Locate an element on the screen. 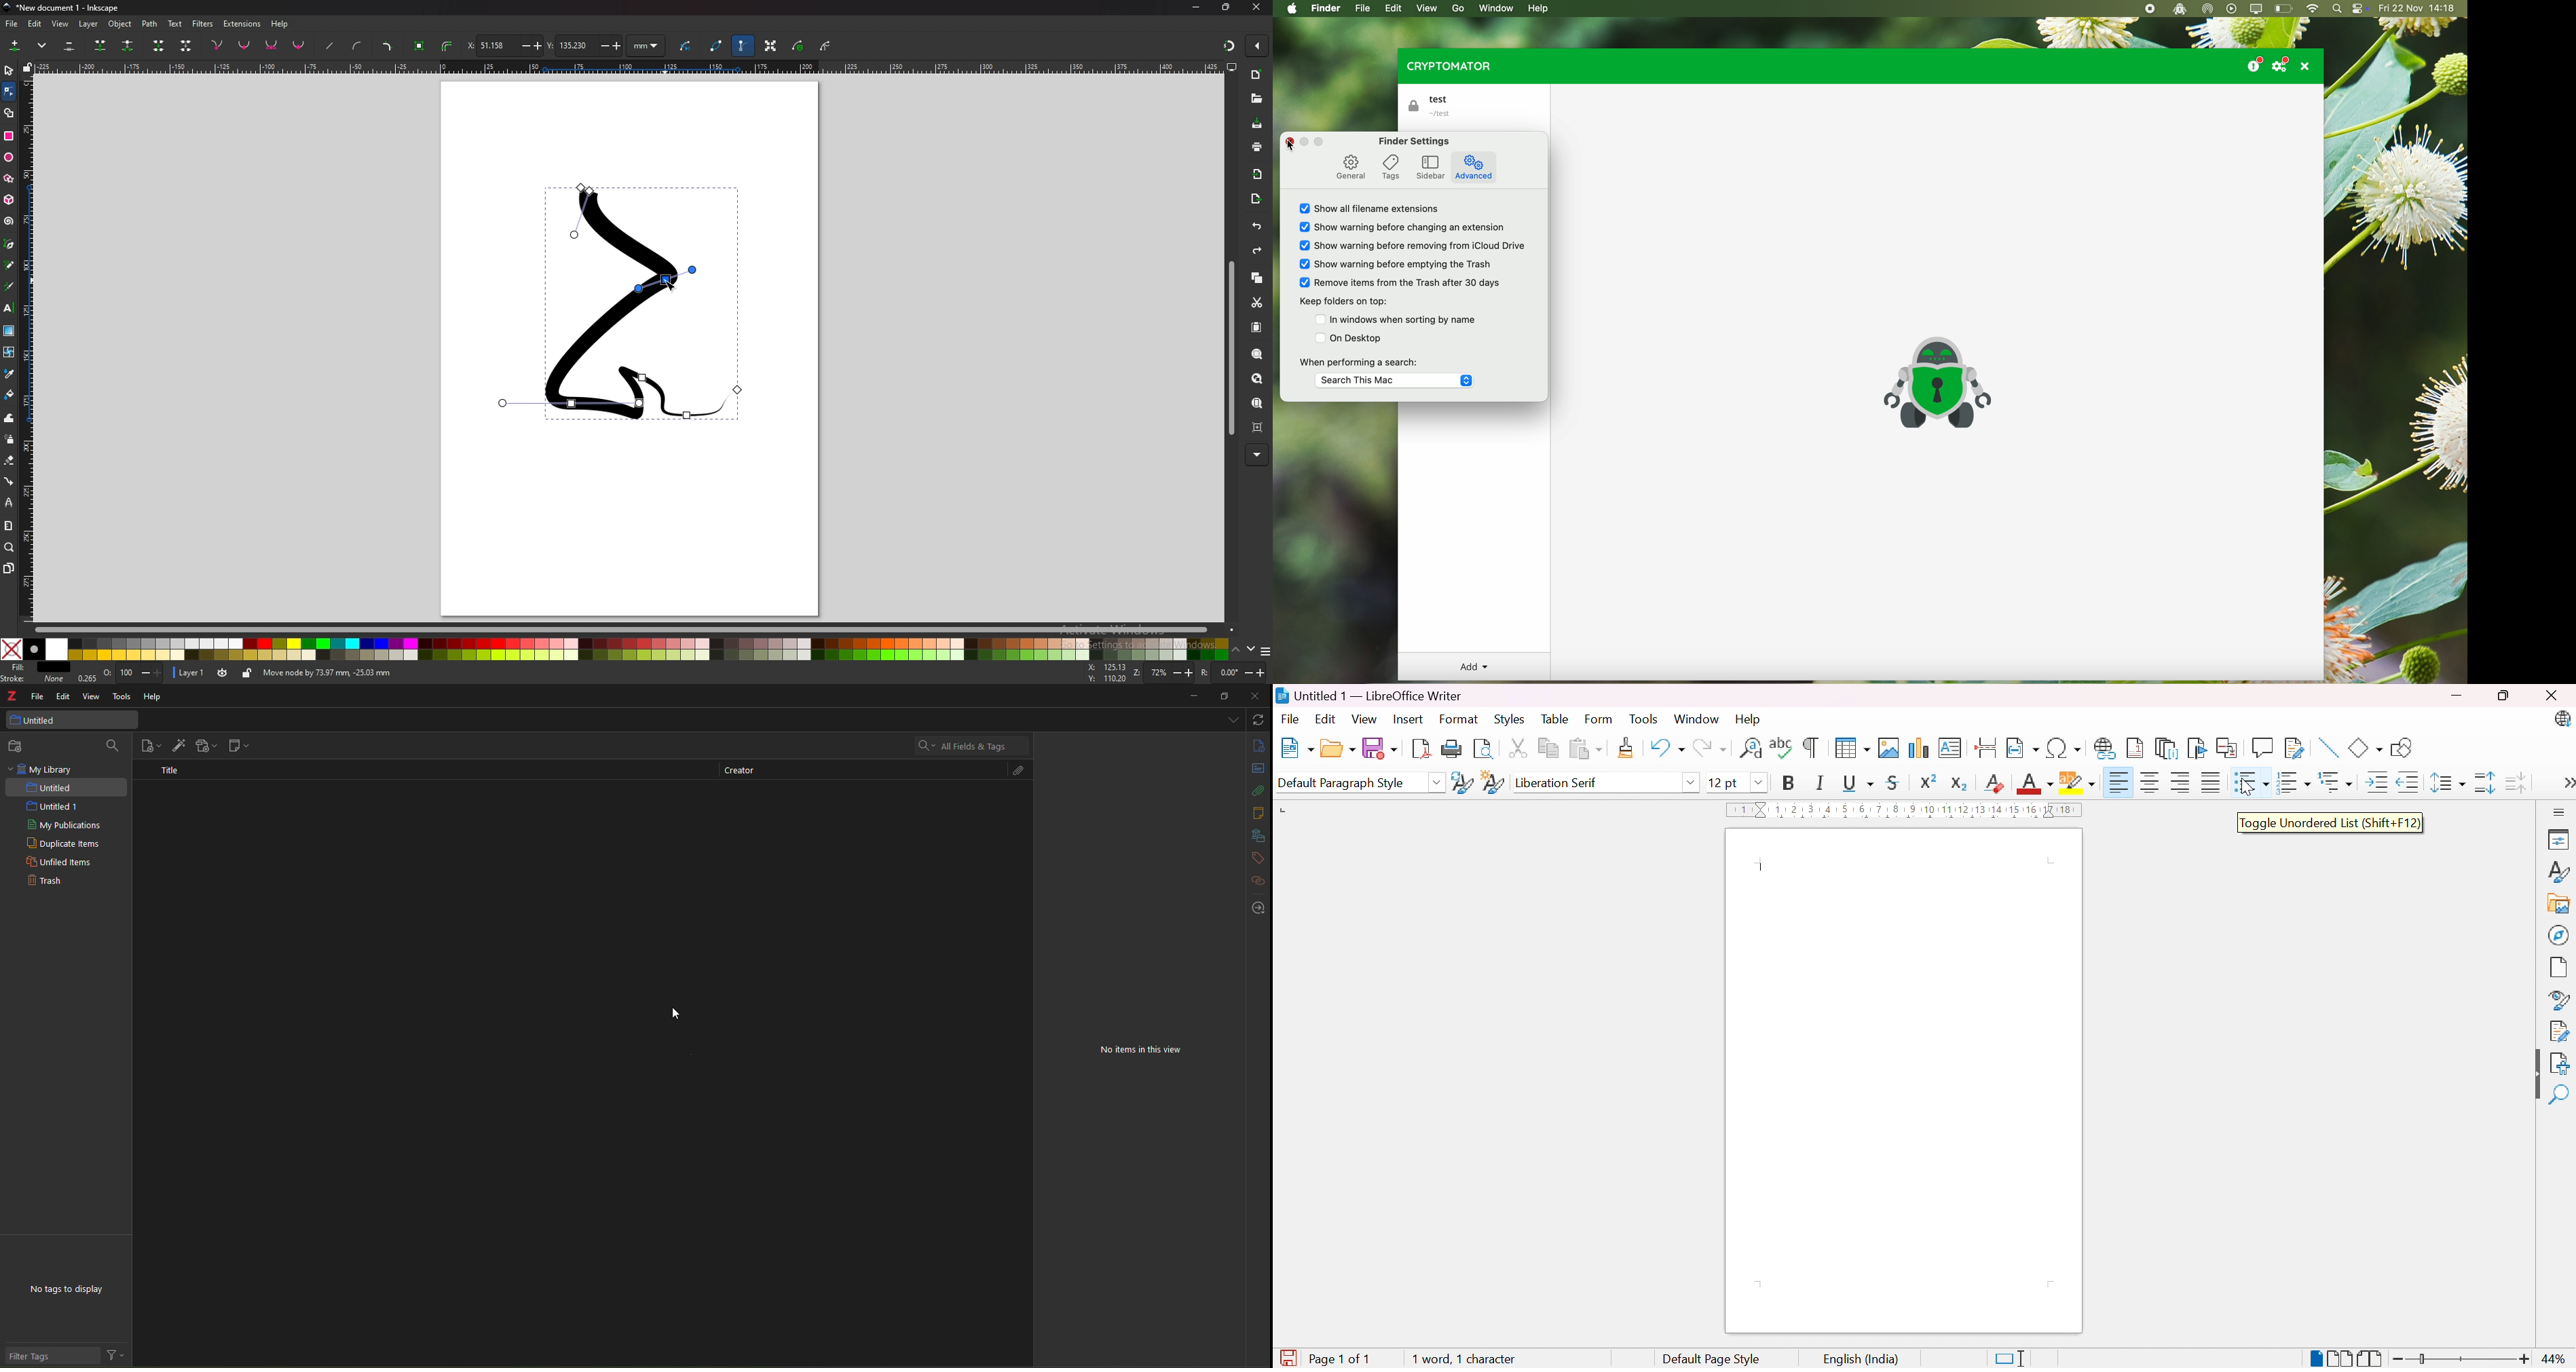 This screenshot has height=1372, width=2576. locate is located at coordinates (1259, 908).